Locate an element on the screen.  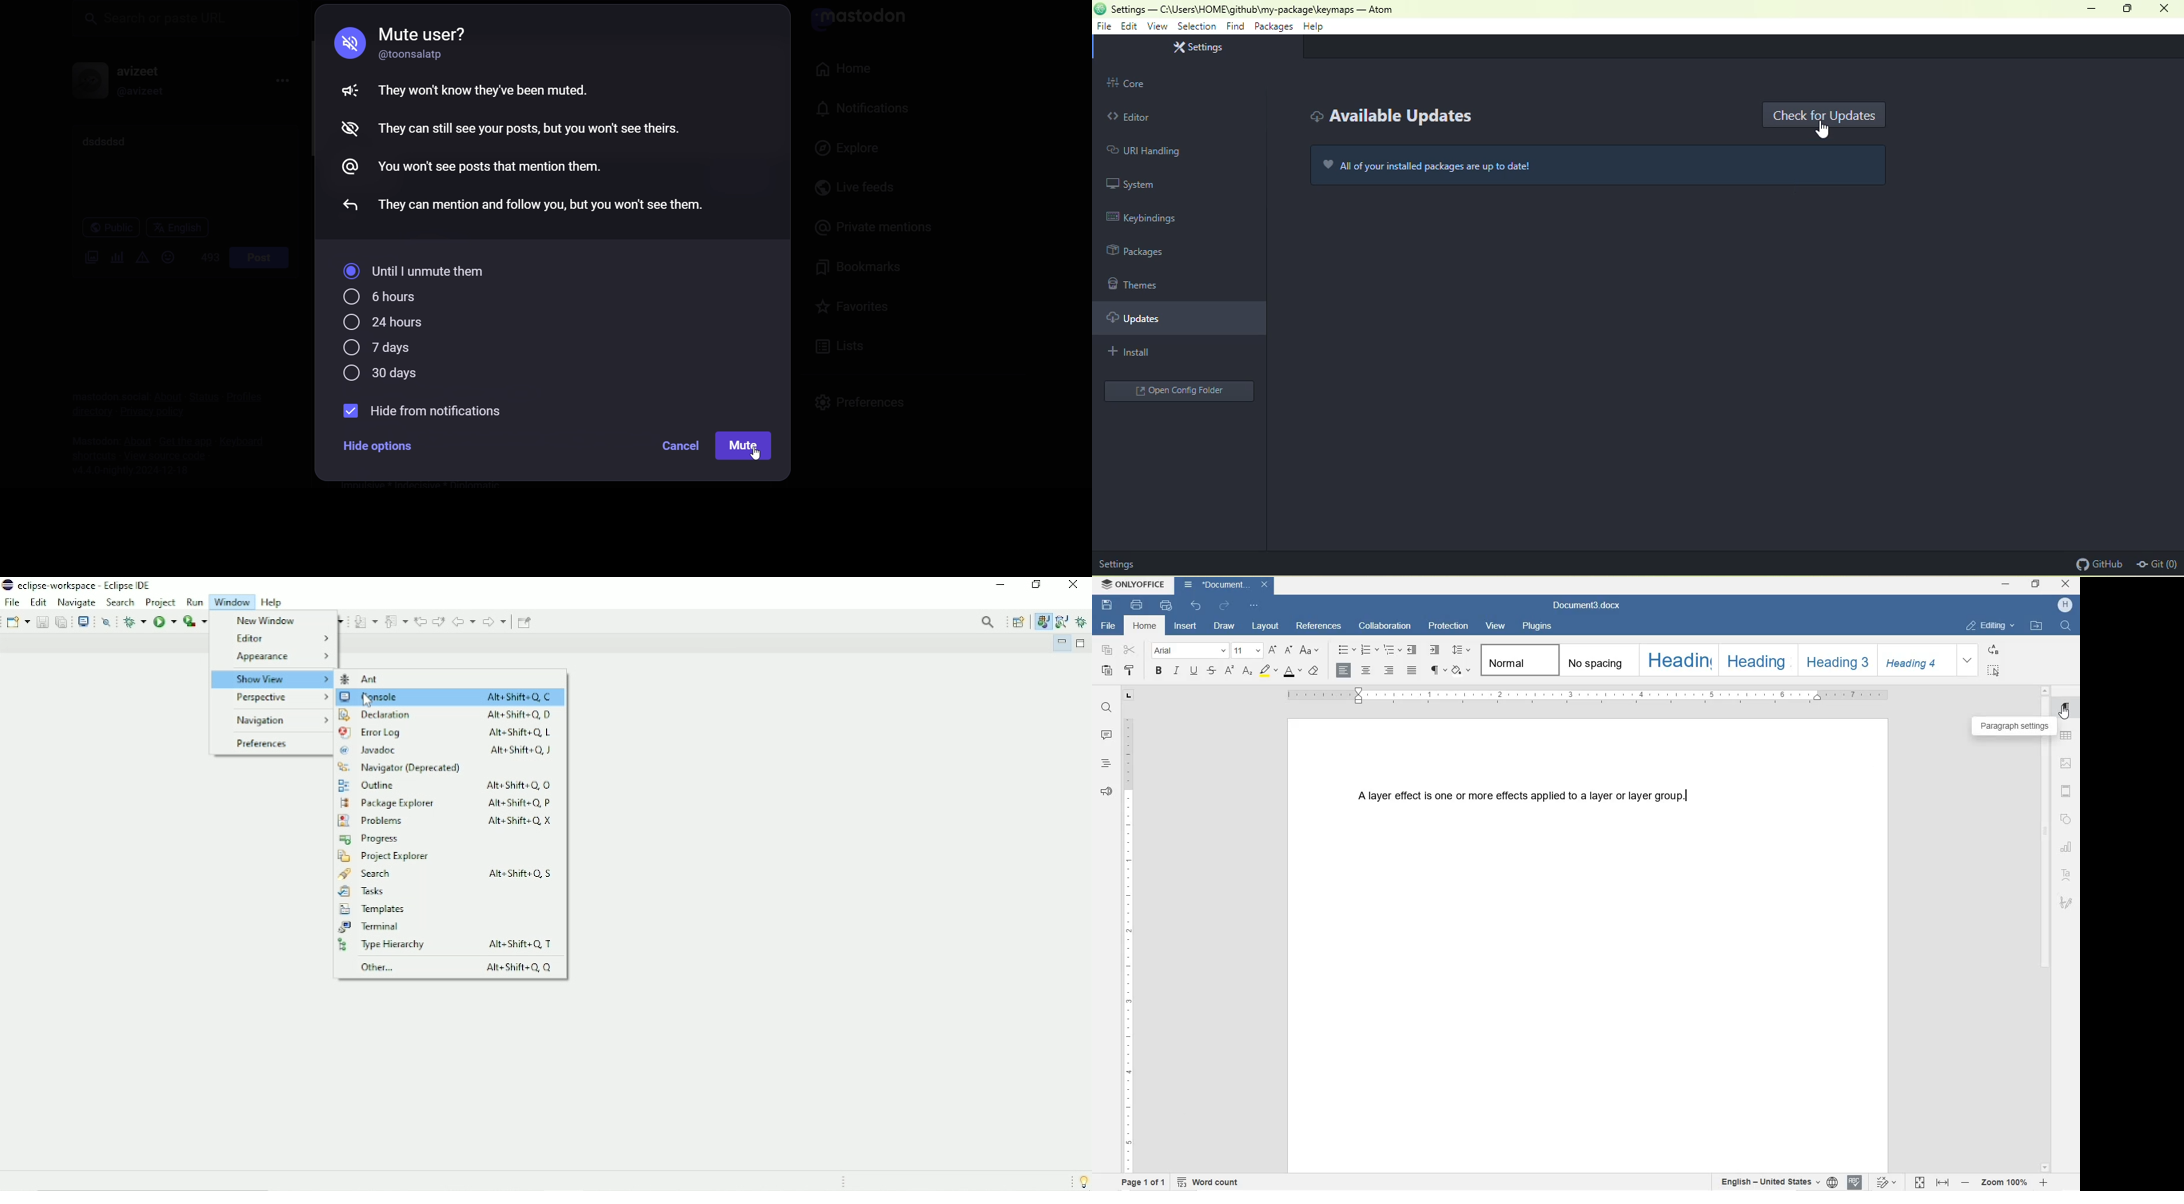
available updates is located at coordinates (1390, 118).